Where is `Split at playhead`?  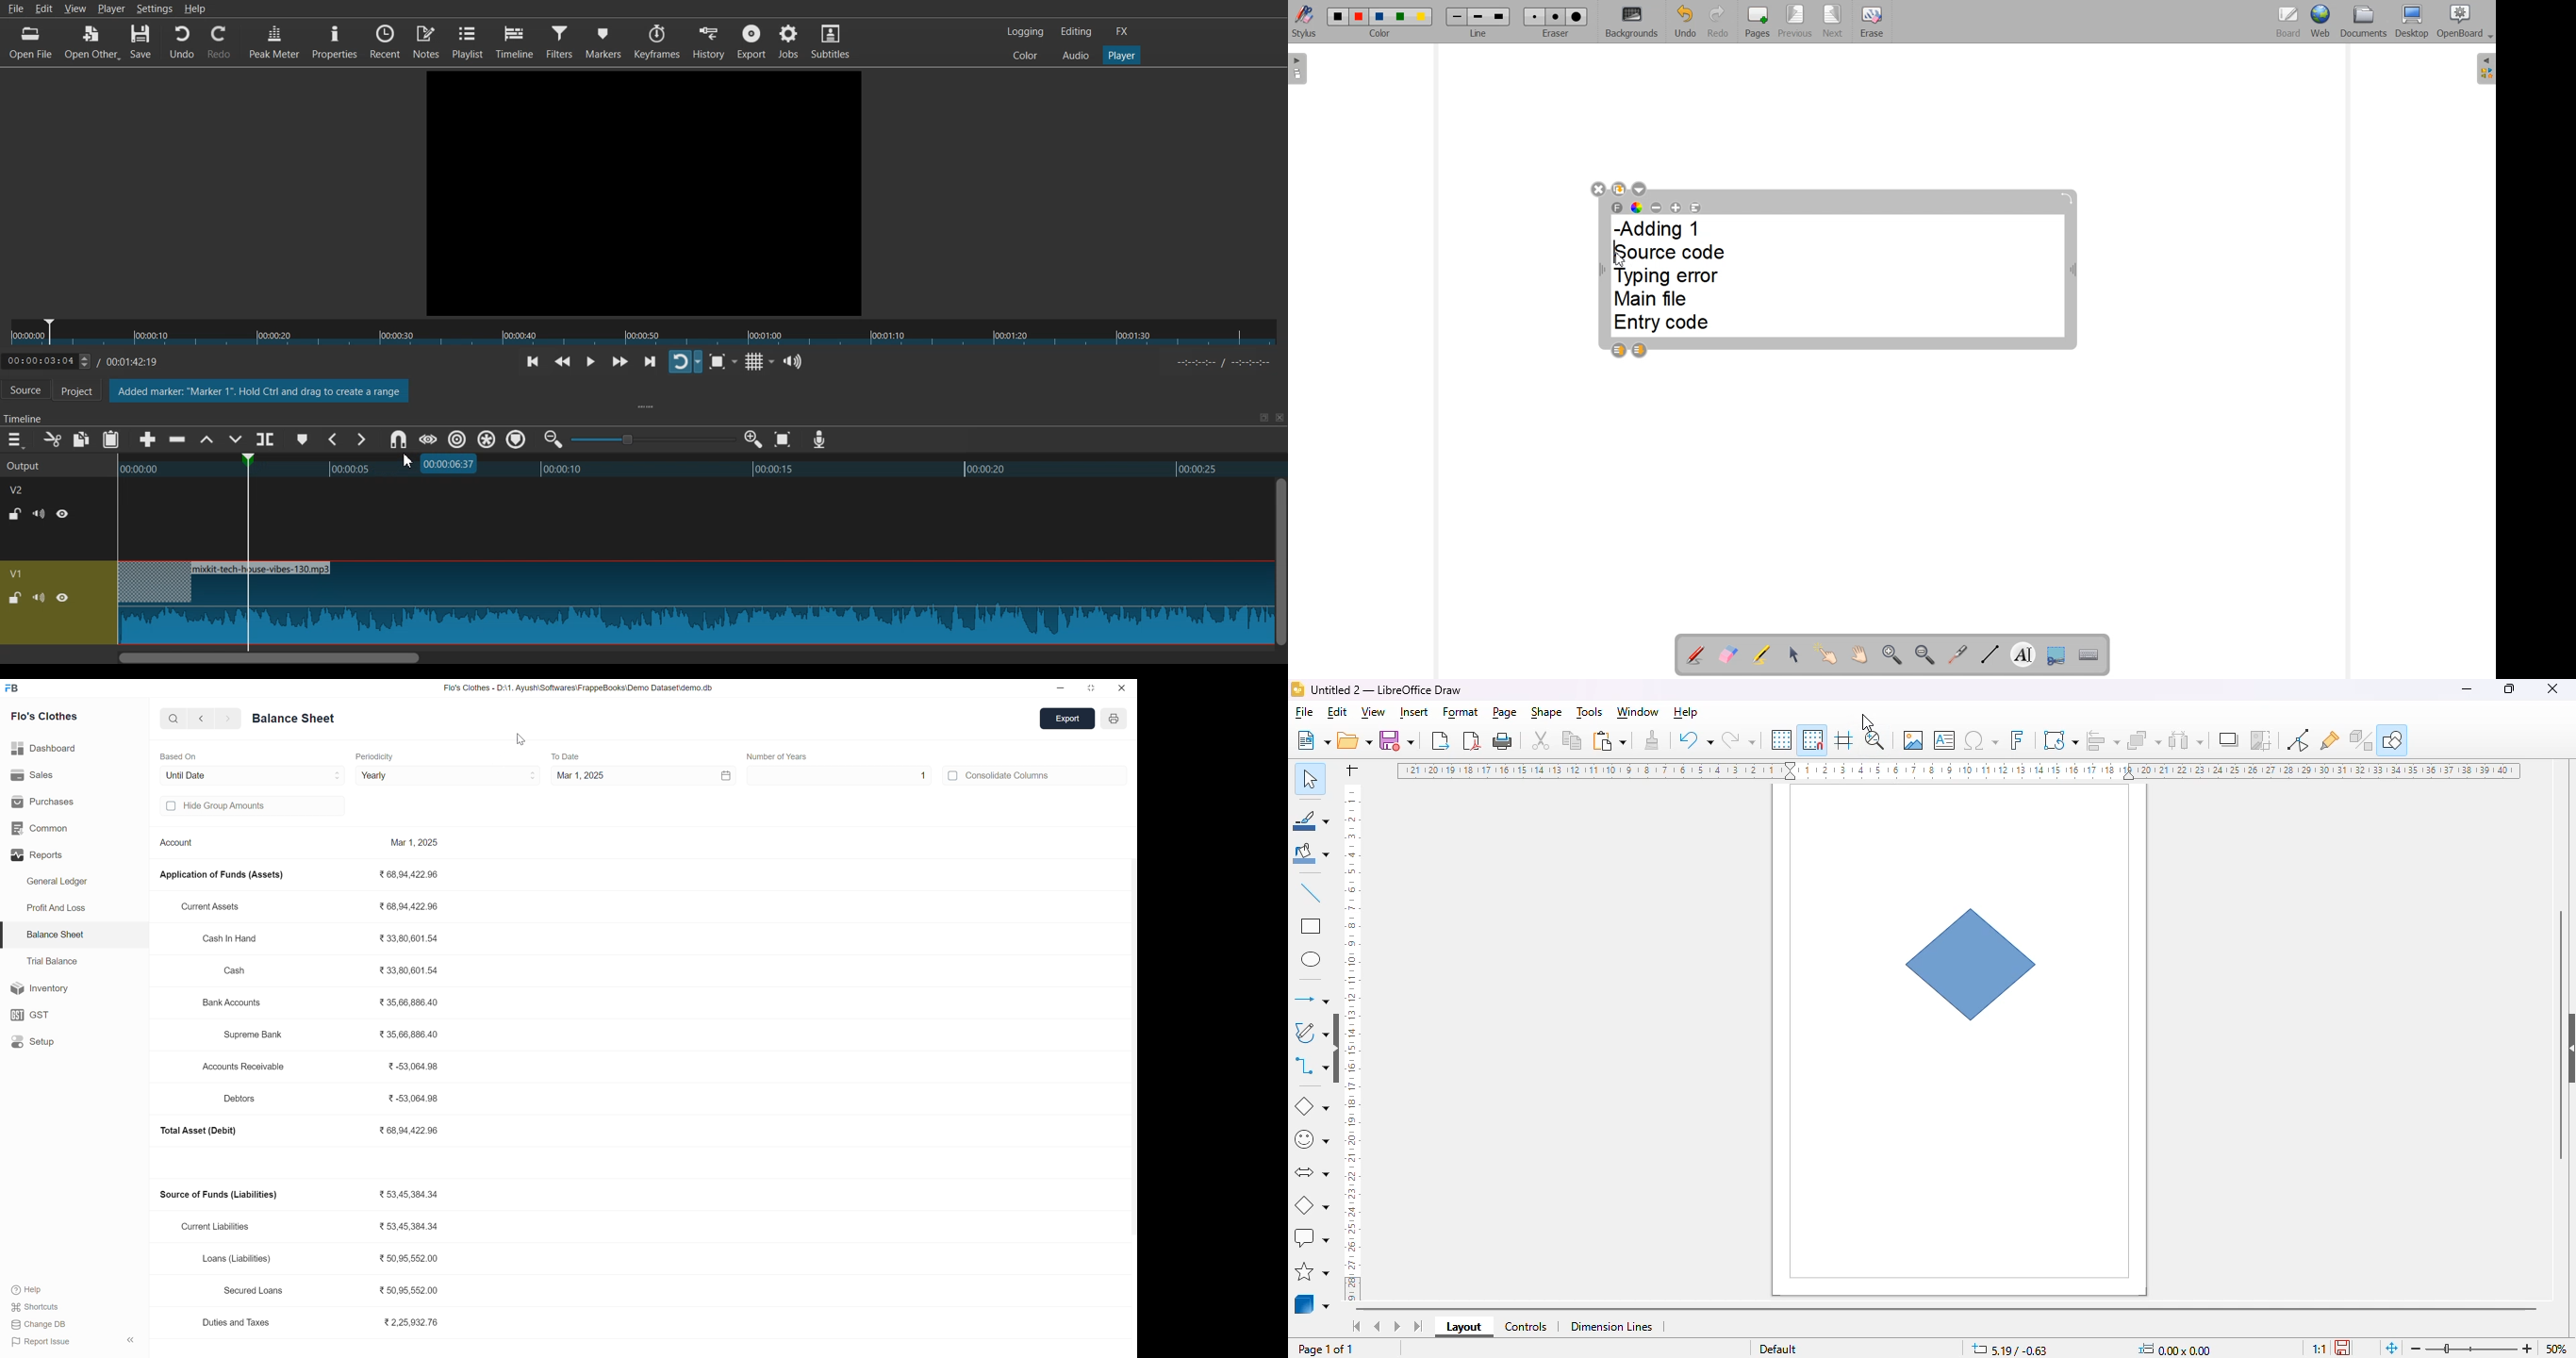
Split at playhead is located at coordinates (268, 437).